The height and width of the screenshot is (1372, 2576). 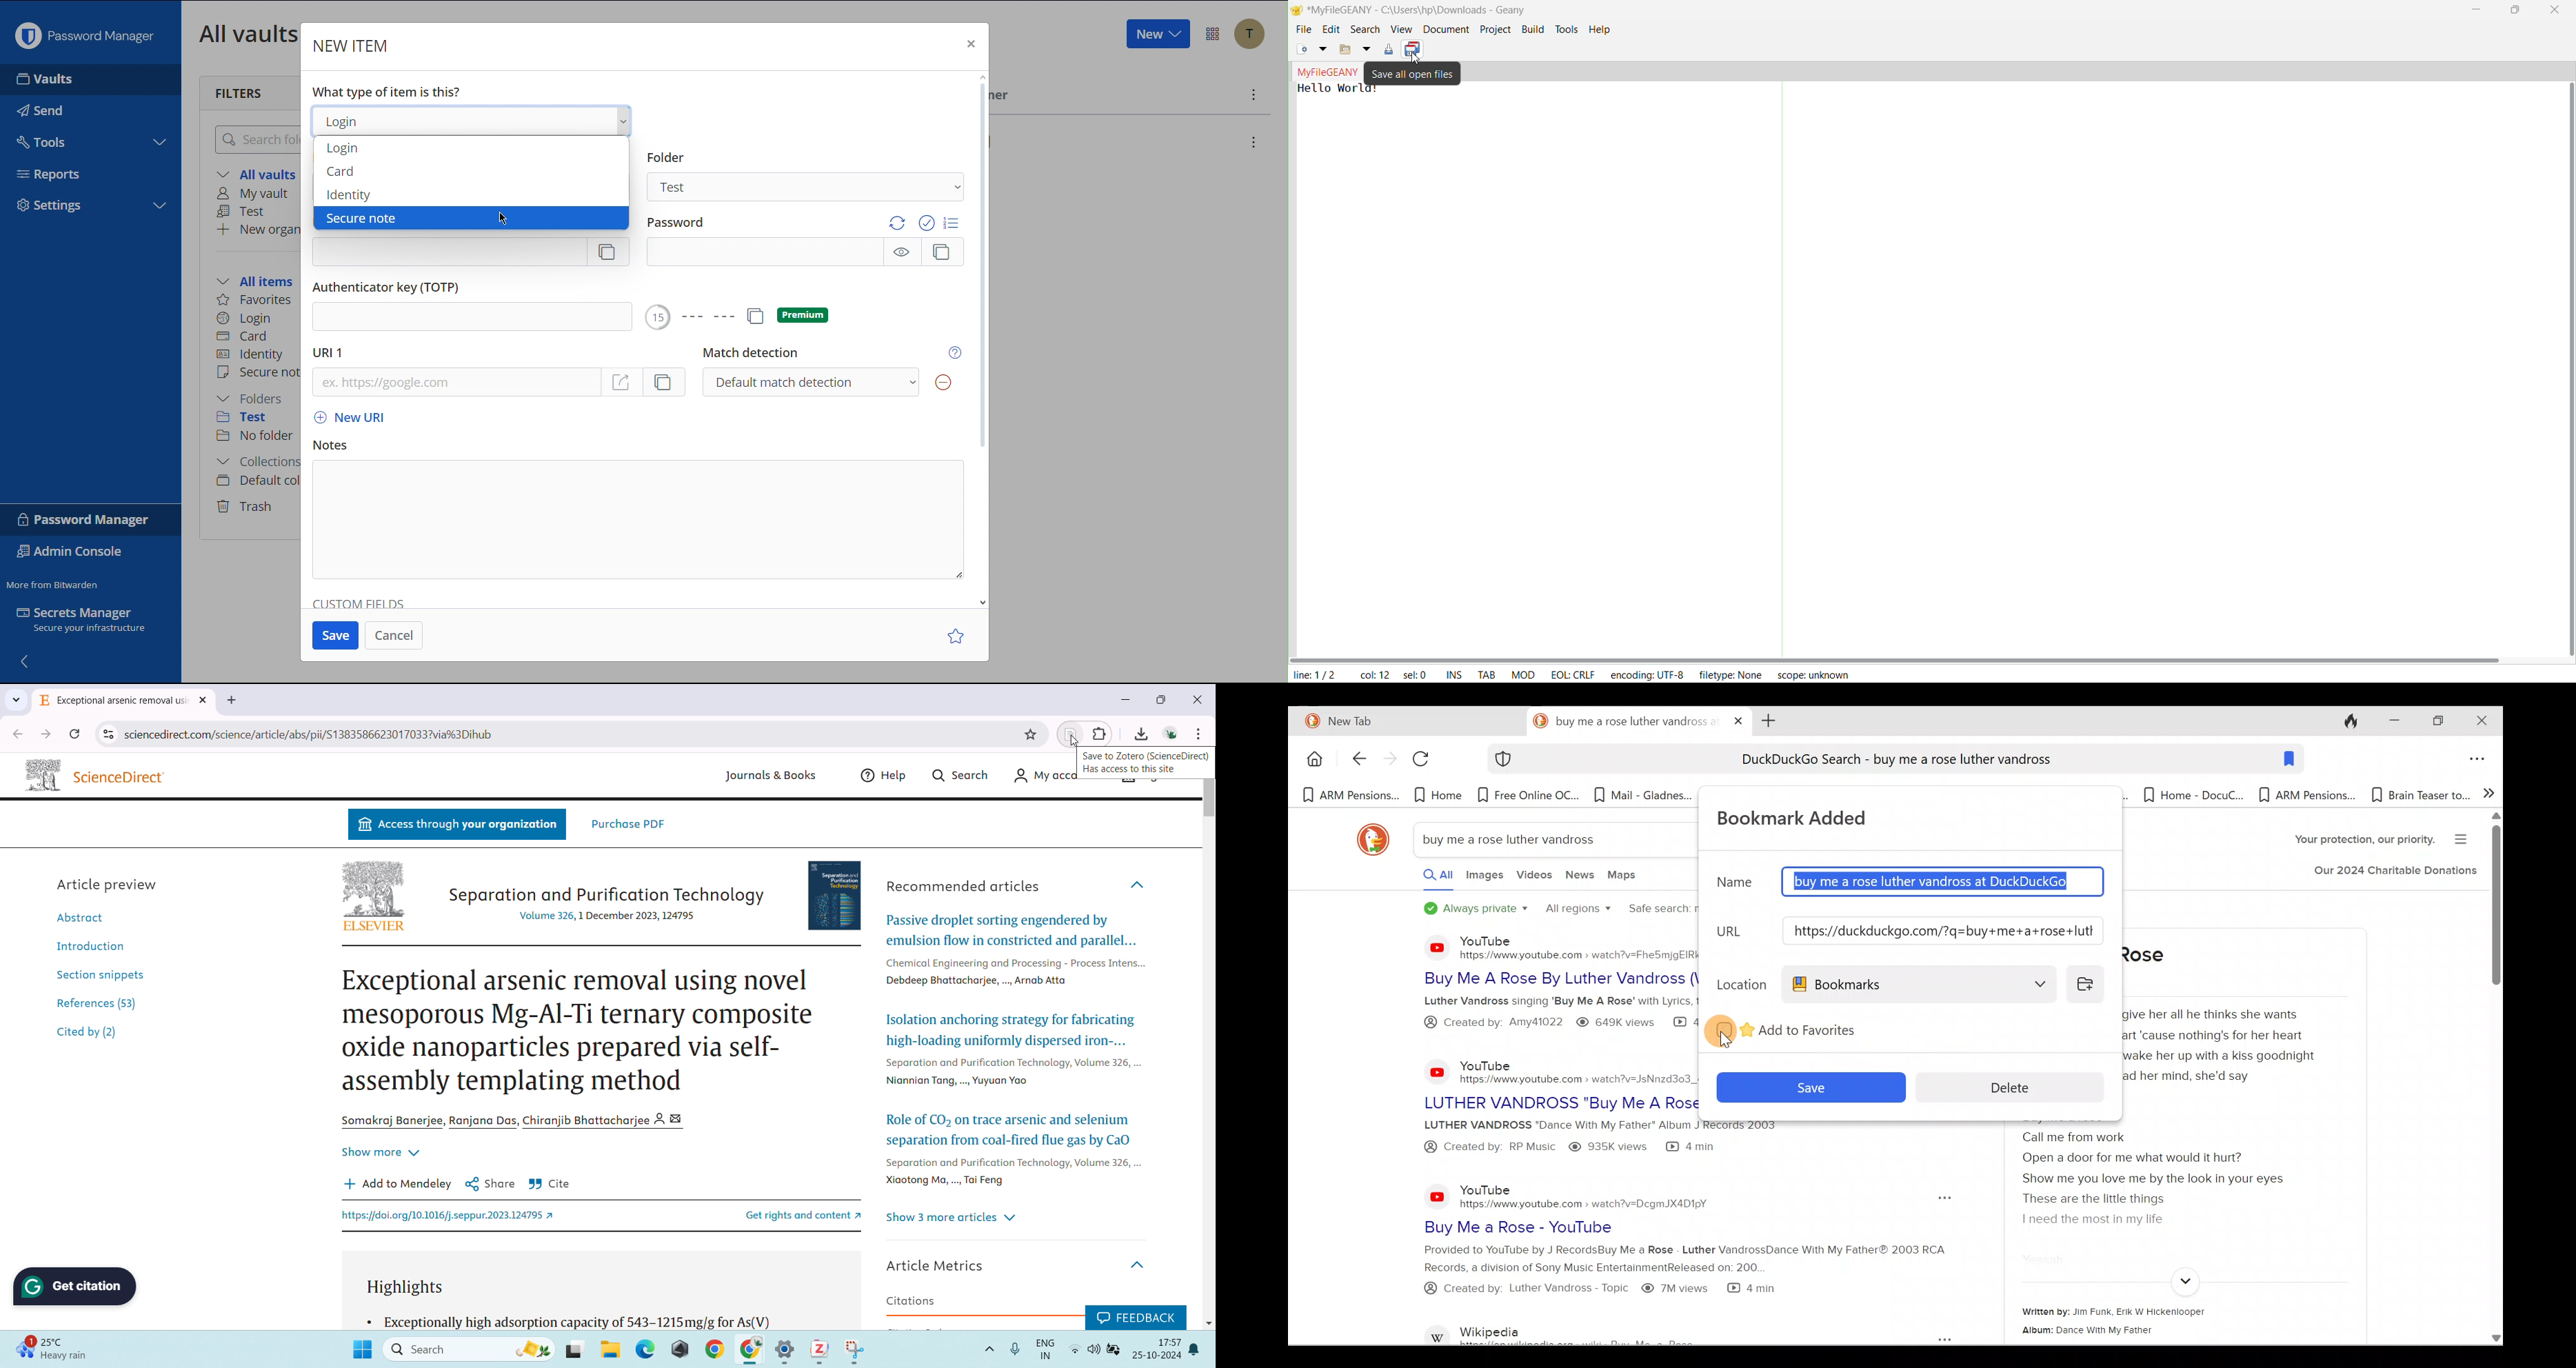 I want to click on Card, so click(x=341, y=171).